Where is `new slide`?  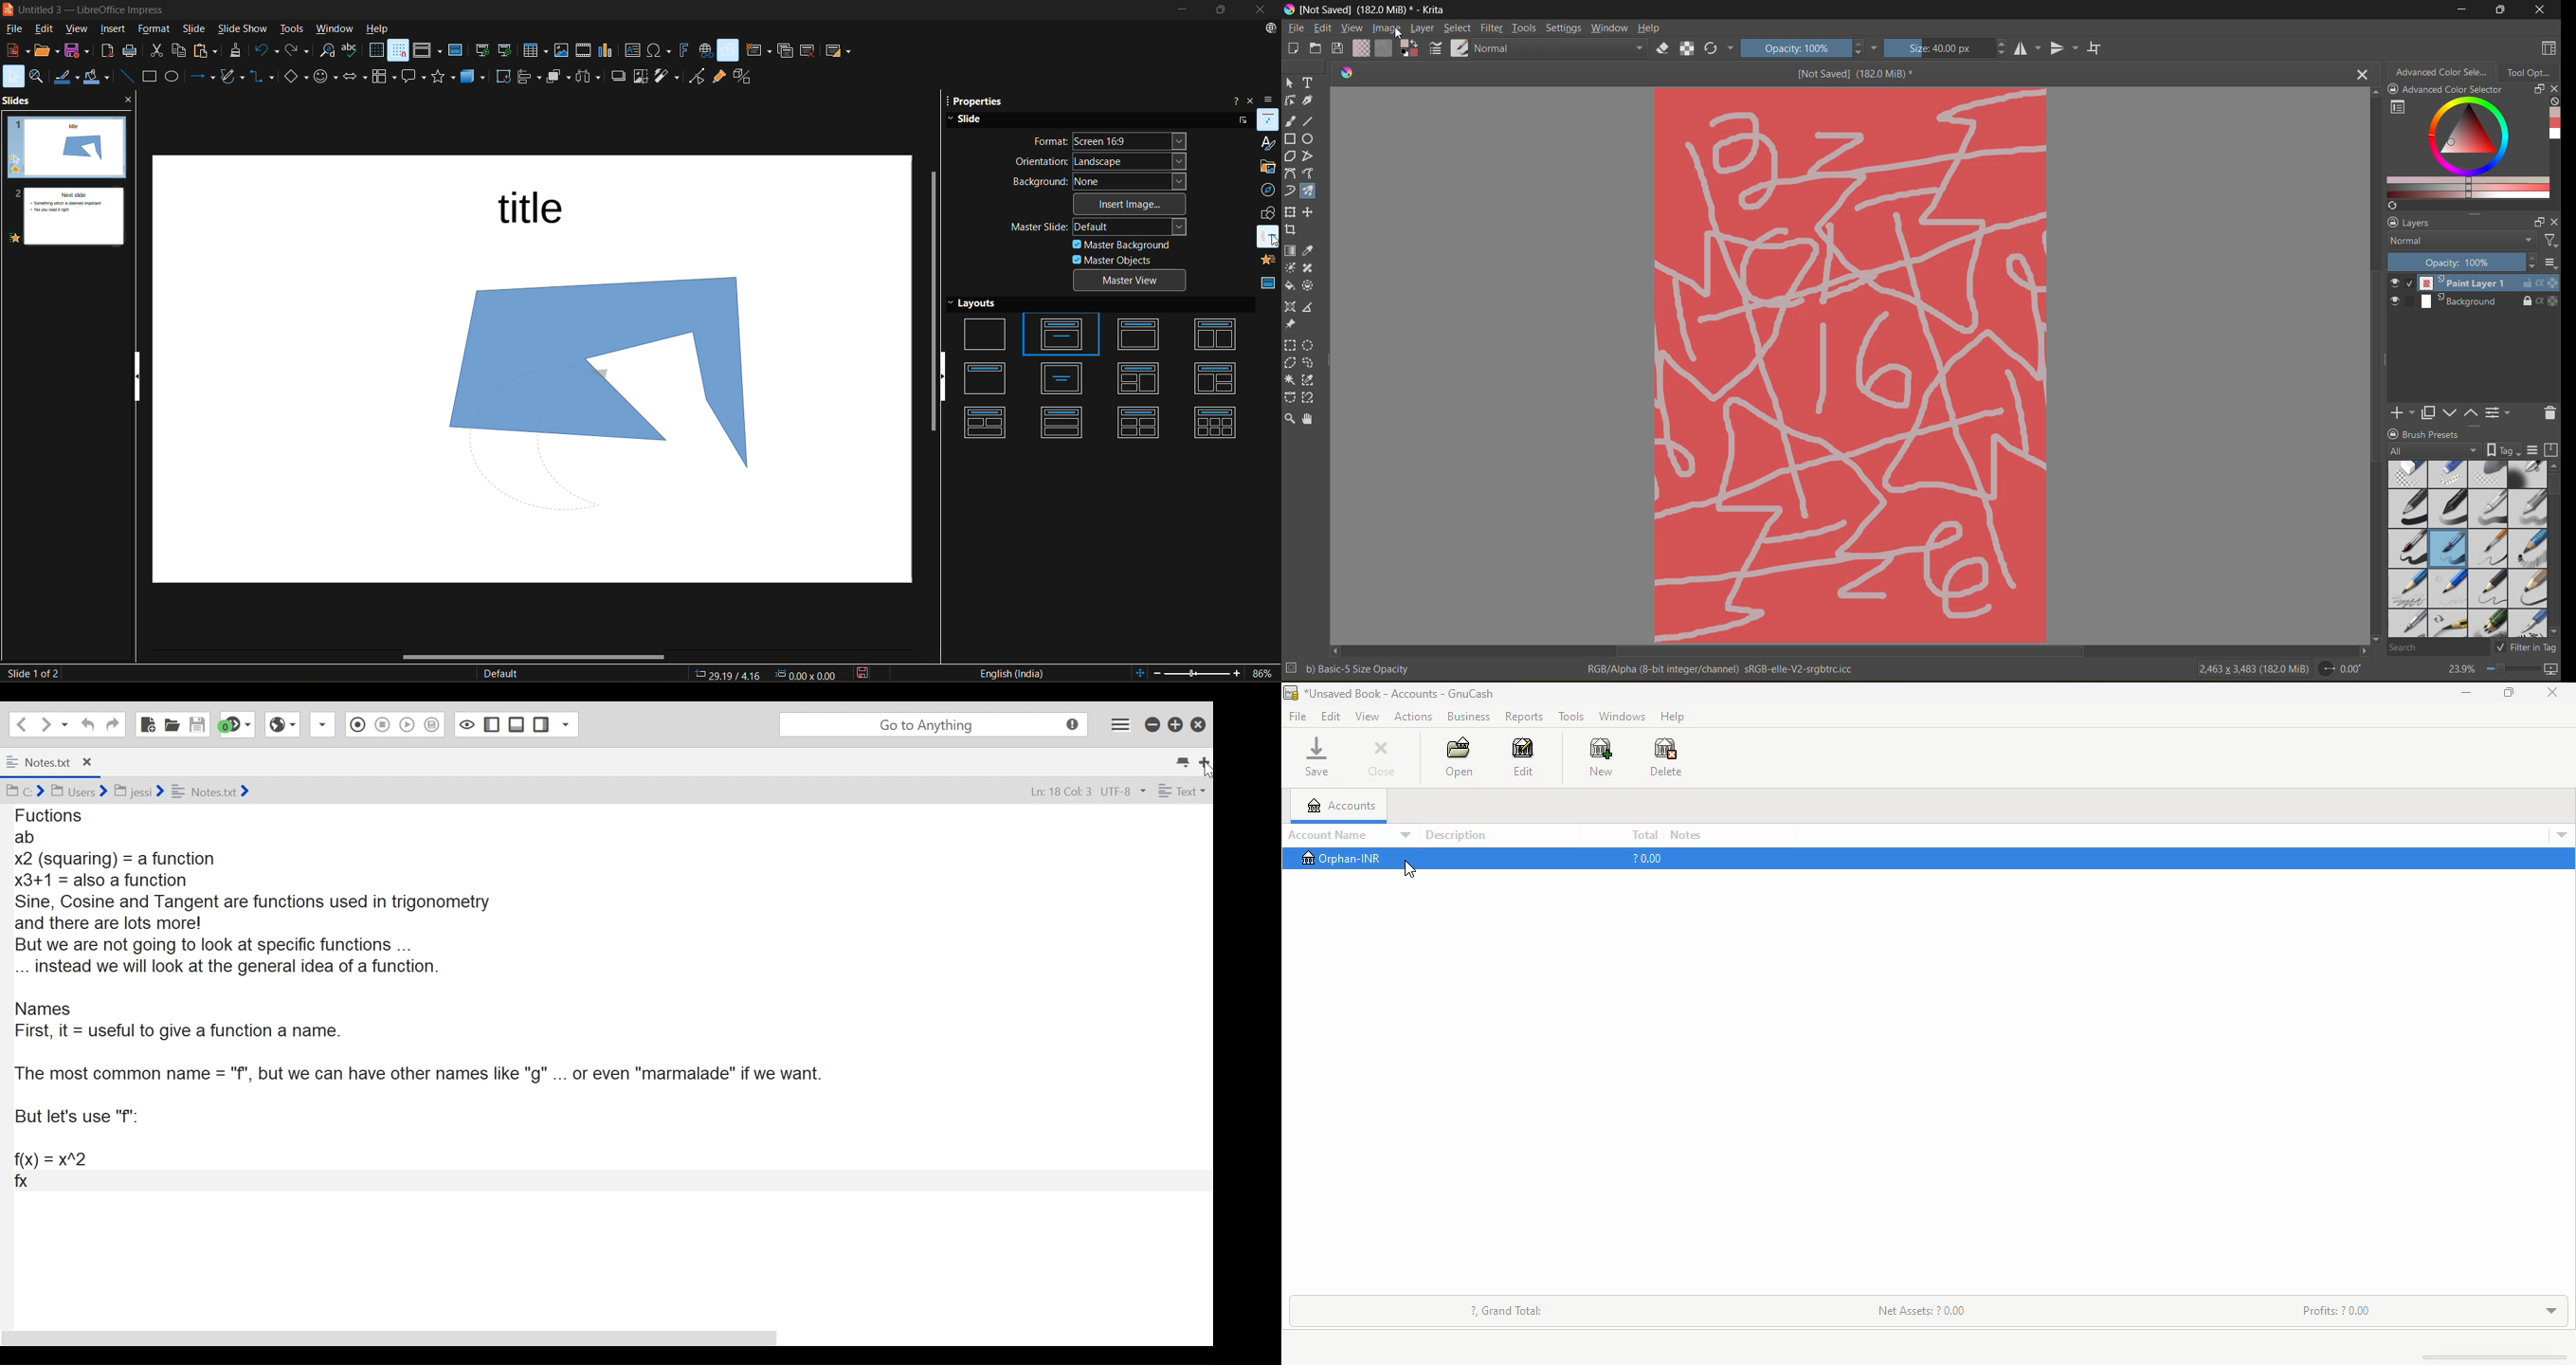
new slide is located at coordinates (761, 51).